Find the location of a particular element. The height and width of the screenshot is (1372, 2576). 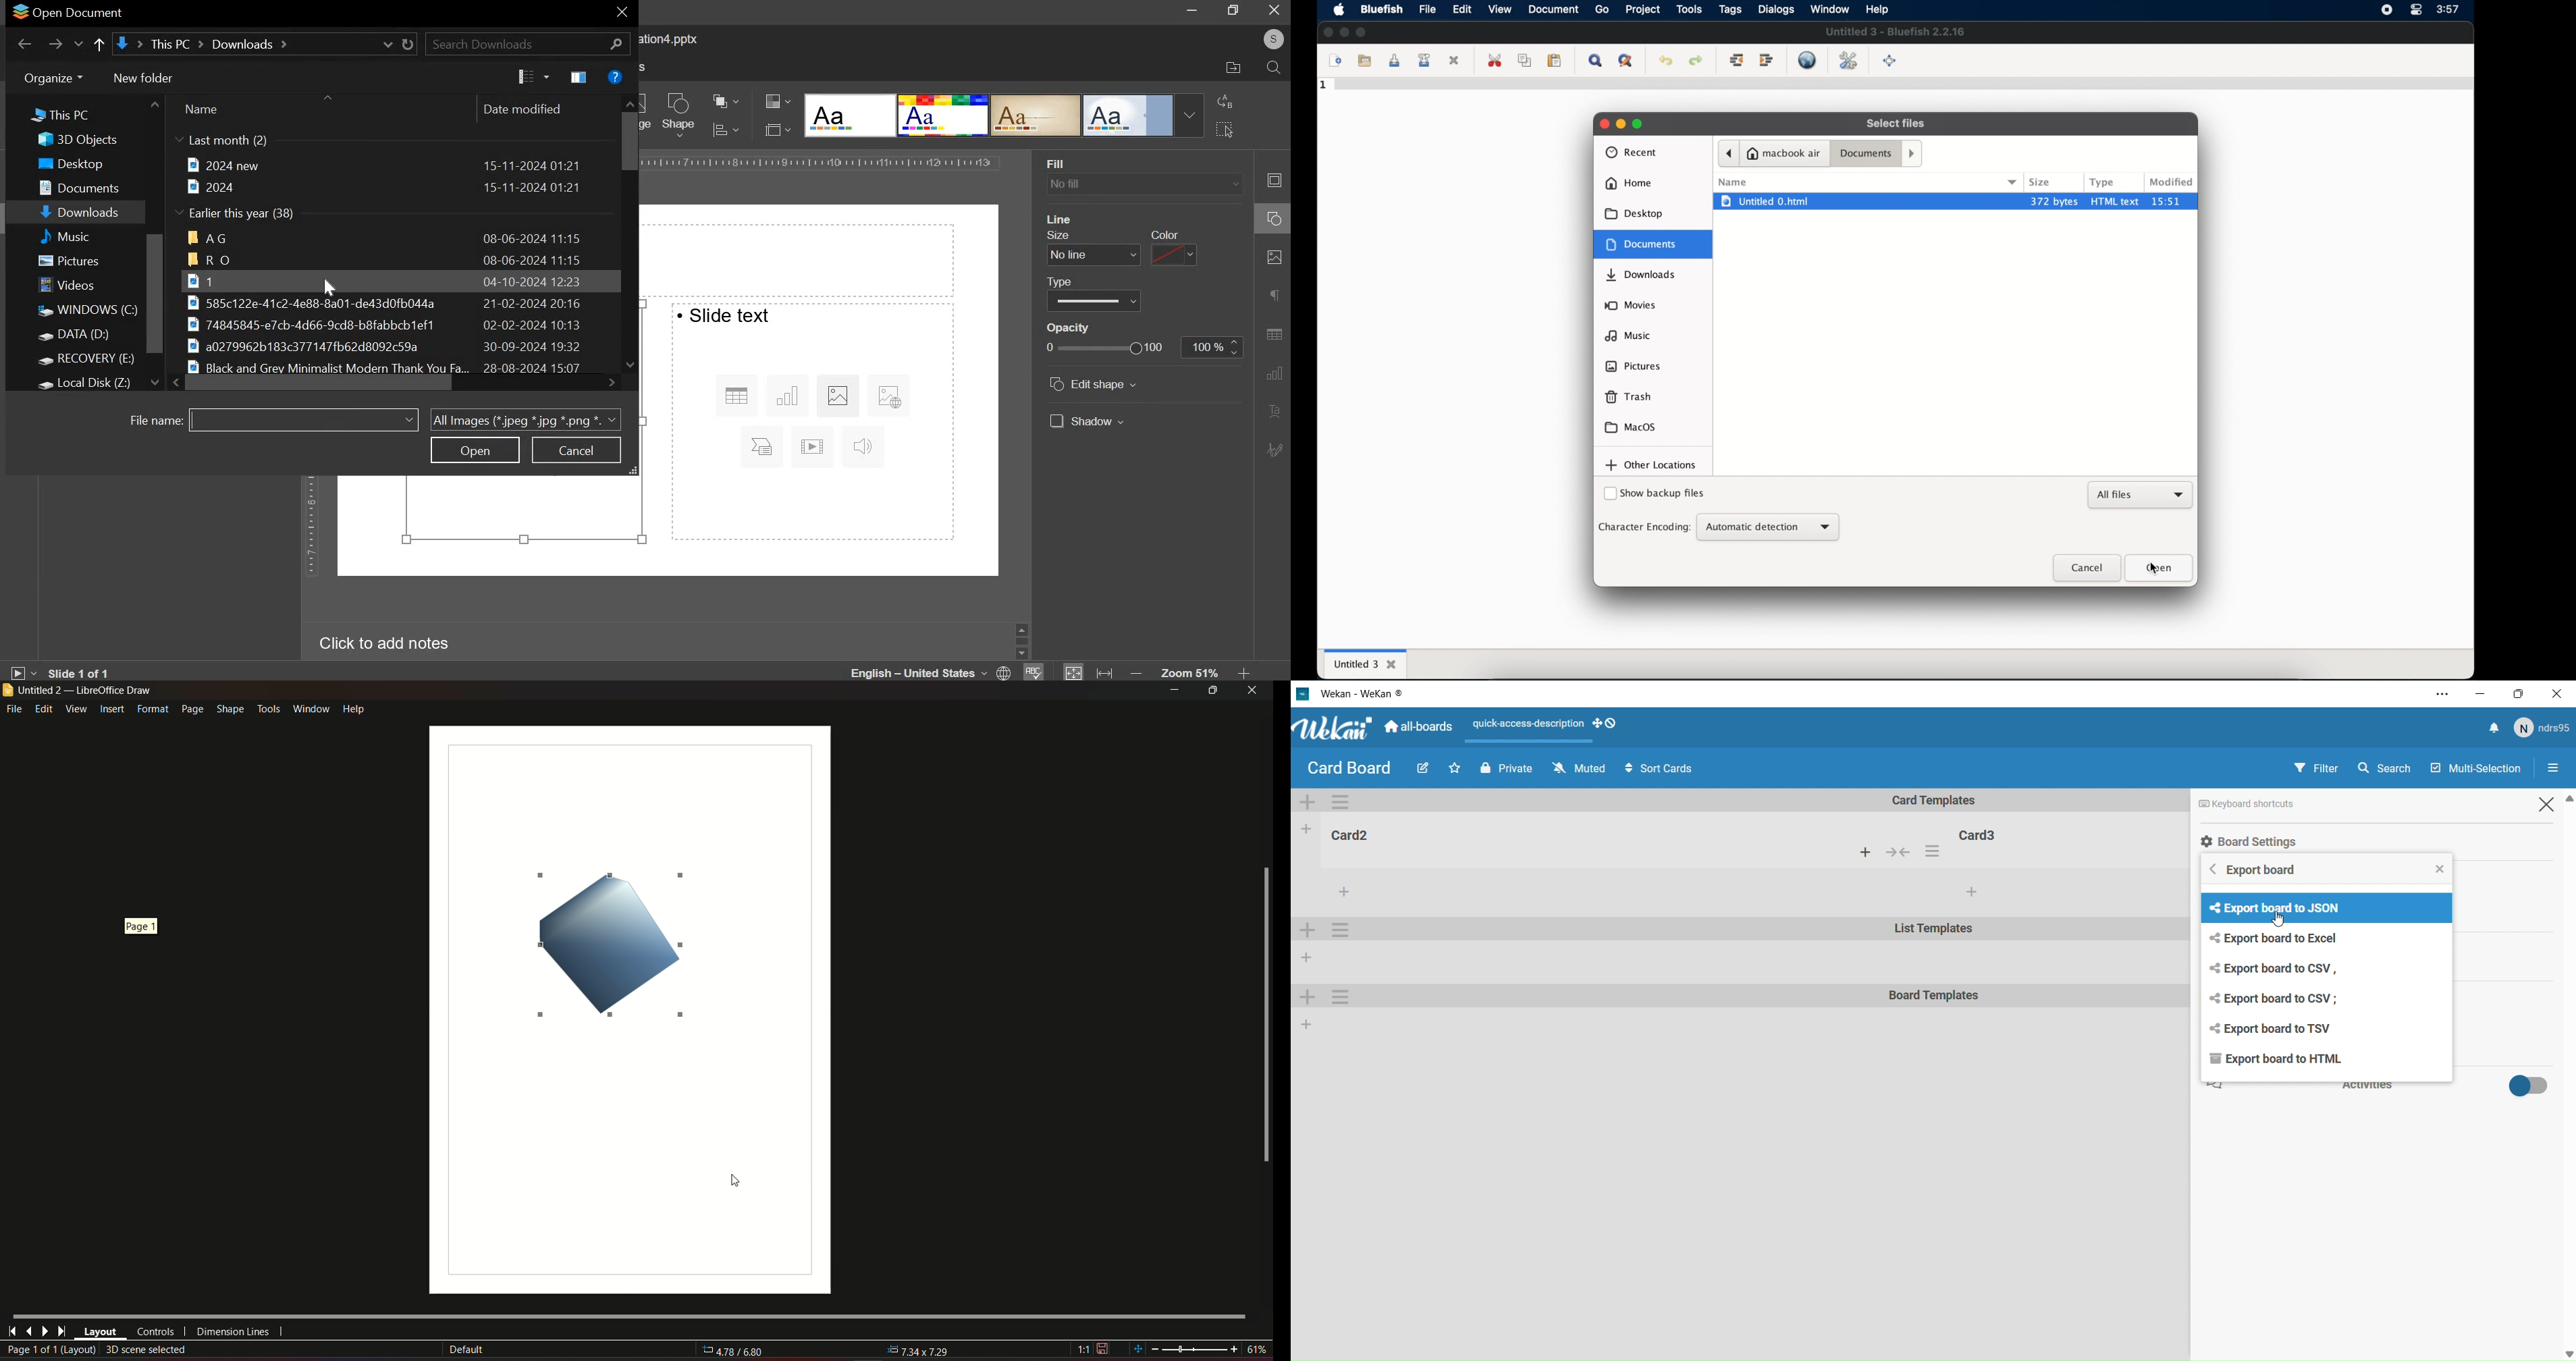

dropdown menu is located at coordinates (2013, 181).